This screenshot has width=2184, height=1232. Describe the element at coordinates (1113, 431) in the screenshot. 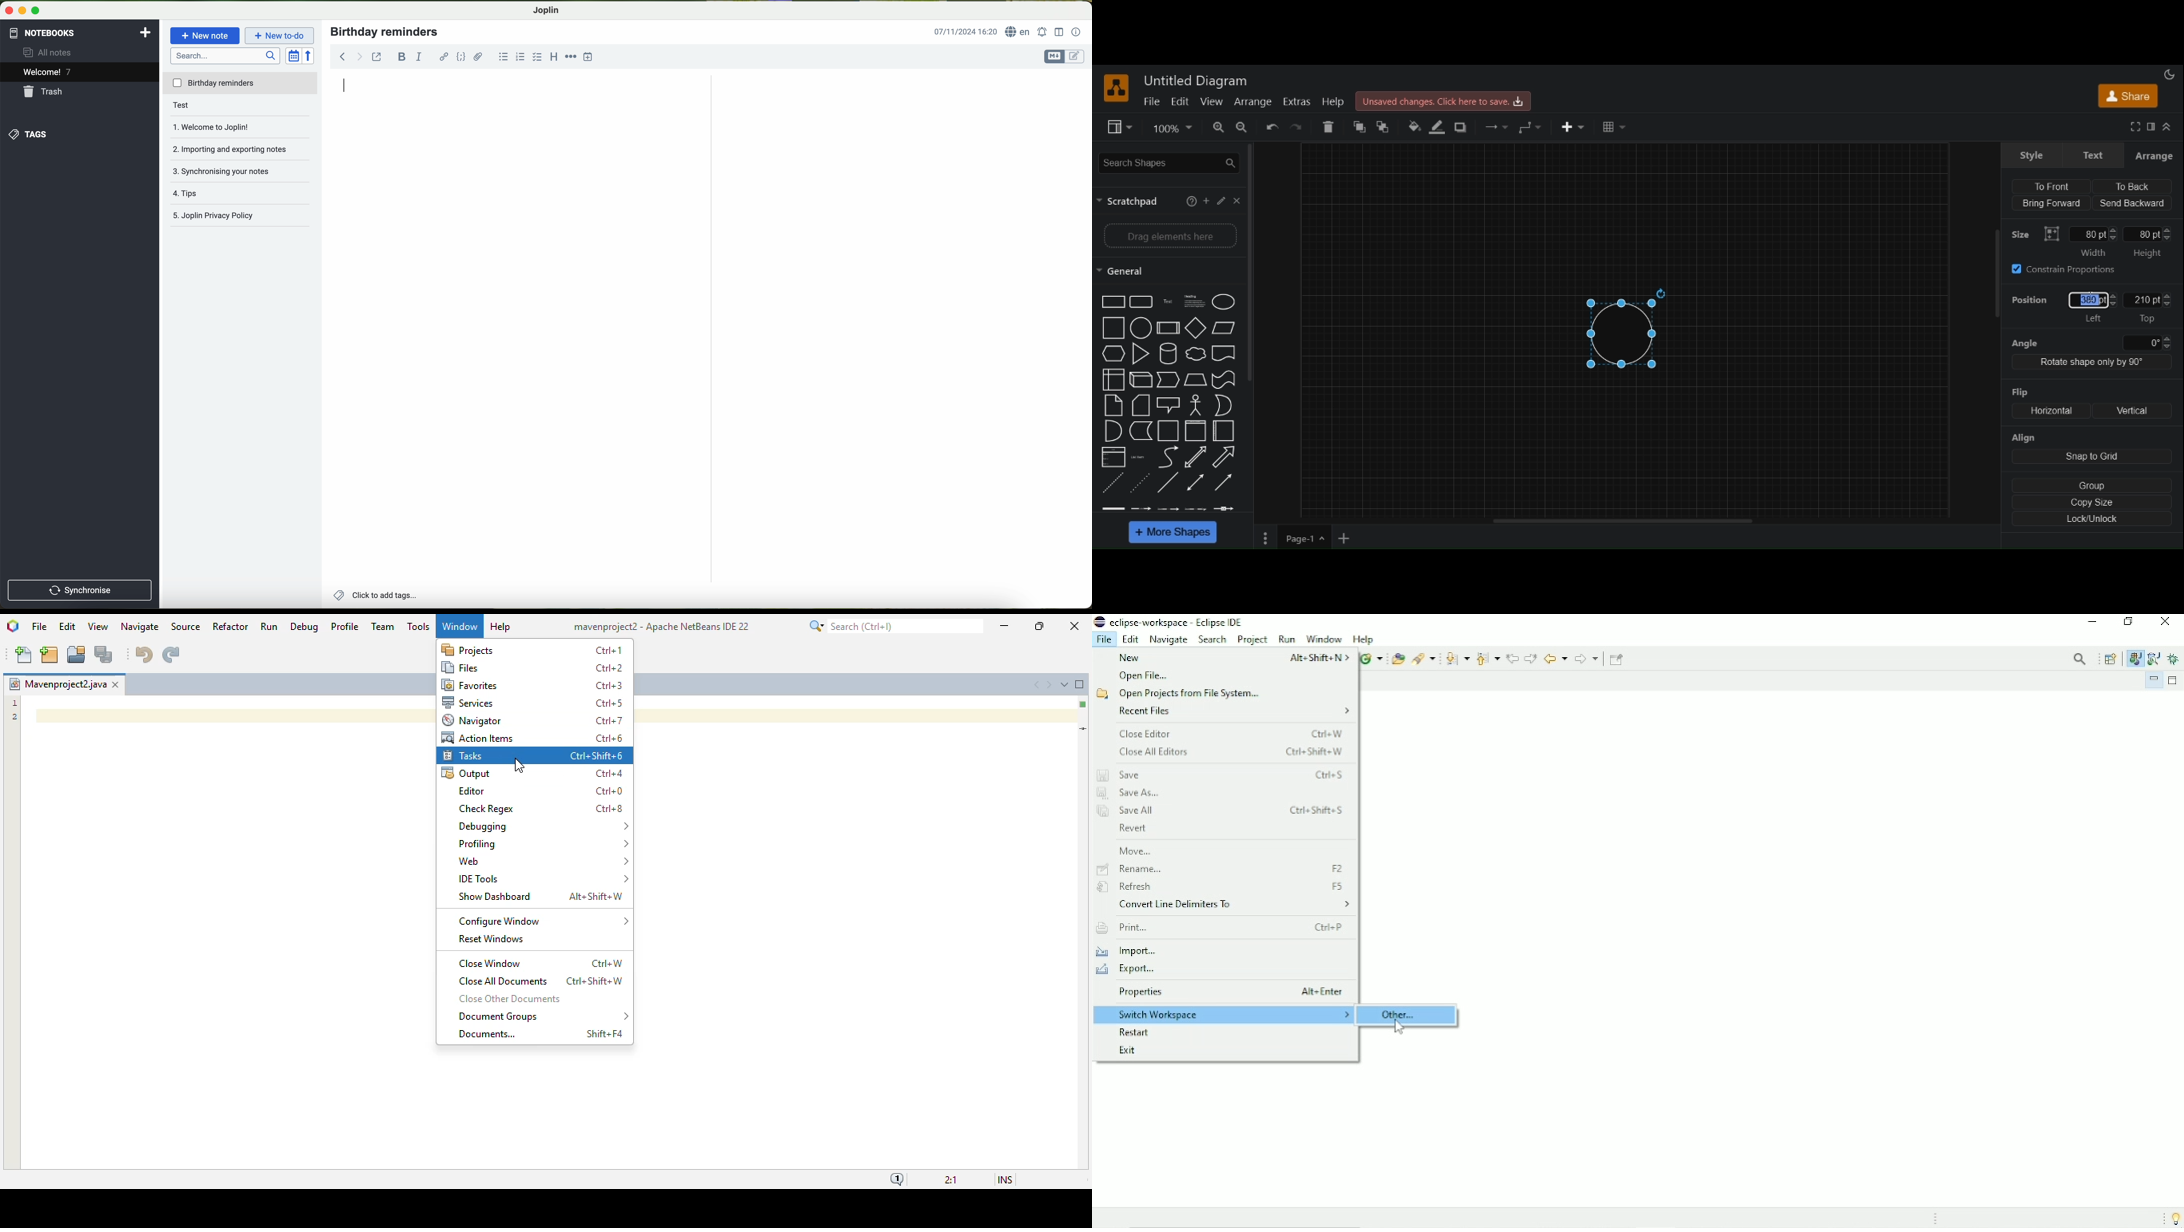

I see `Half circle` at that location.